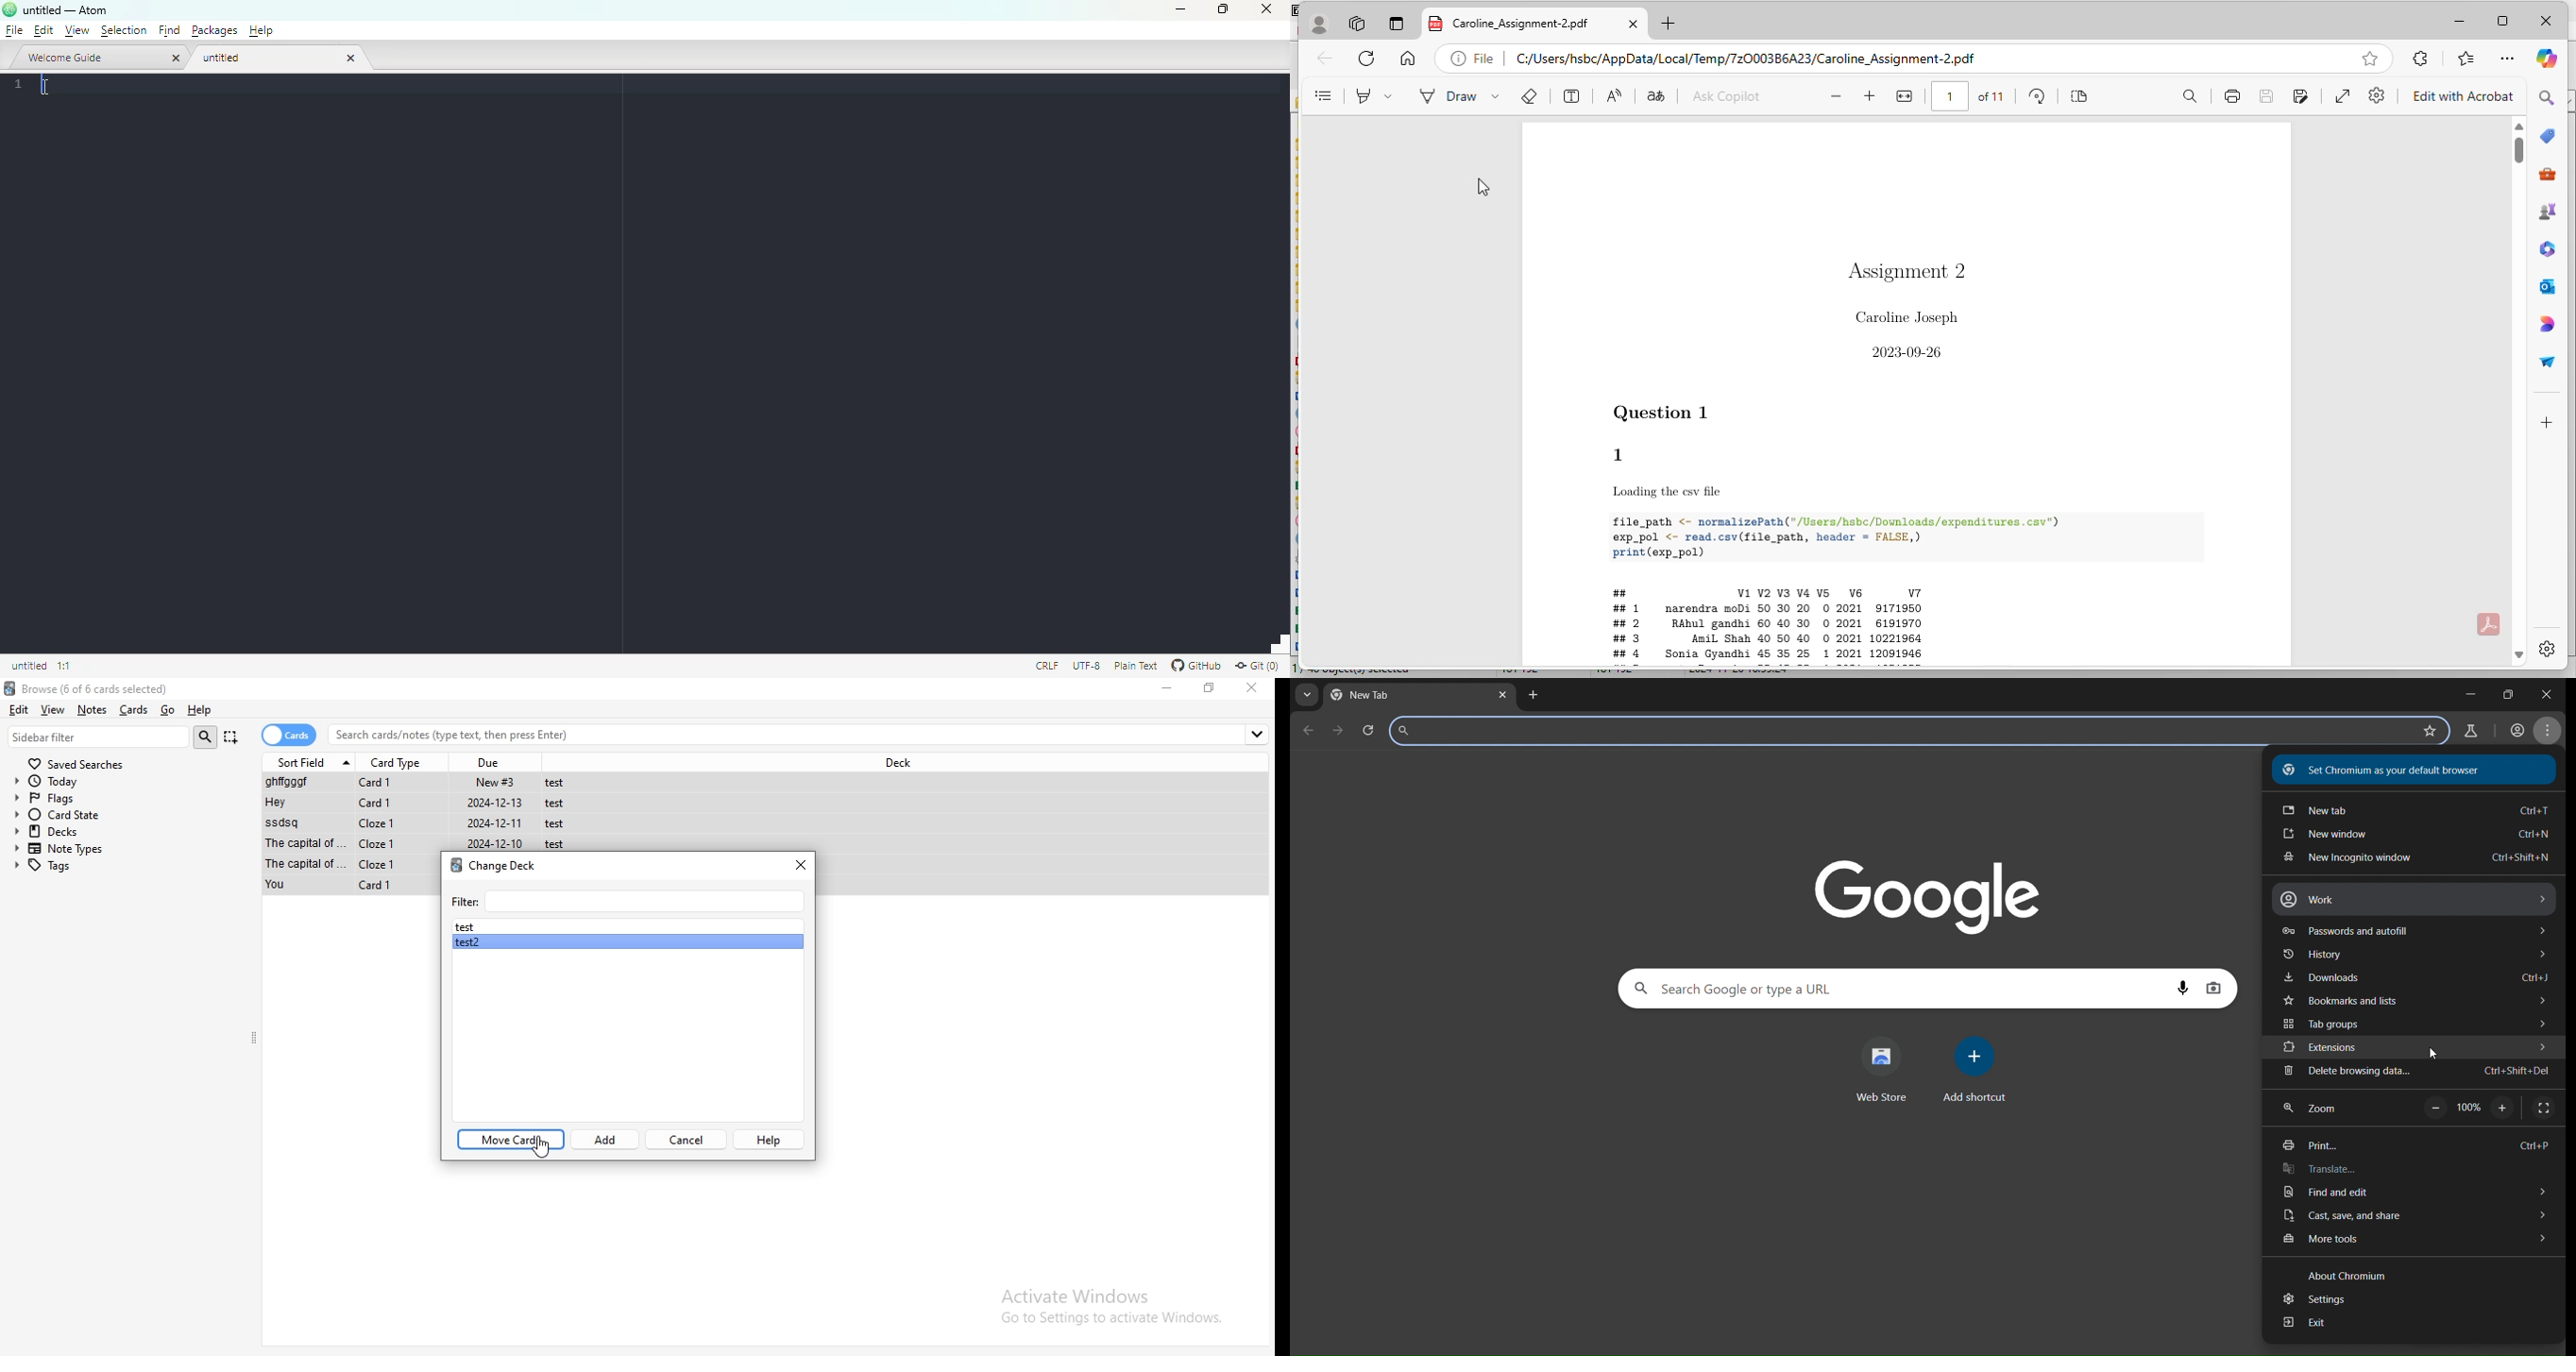 The height and width of the screenshot is (1372, 2576). What do you see at coordinates (122, 782) in the screenshot?
I see `today` at bounding box center [122, 782].